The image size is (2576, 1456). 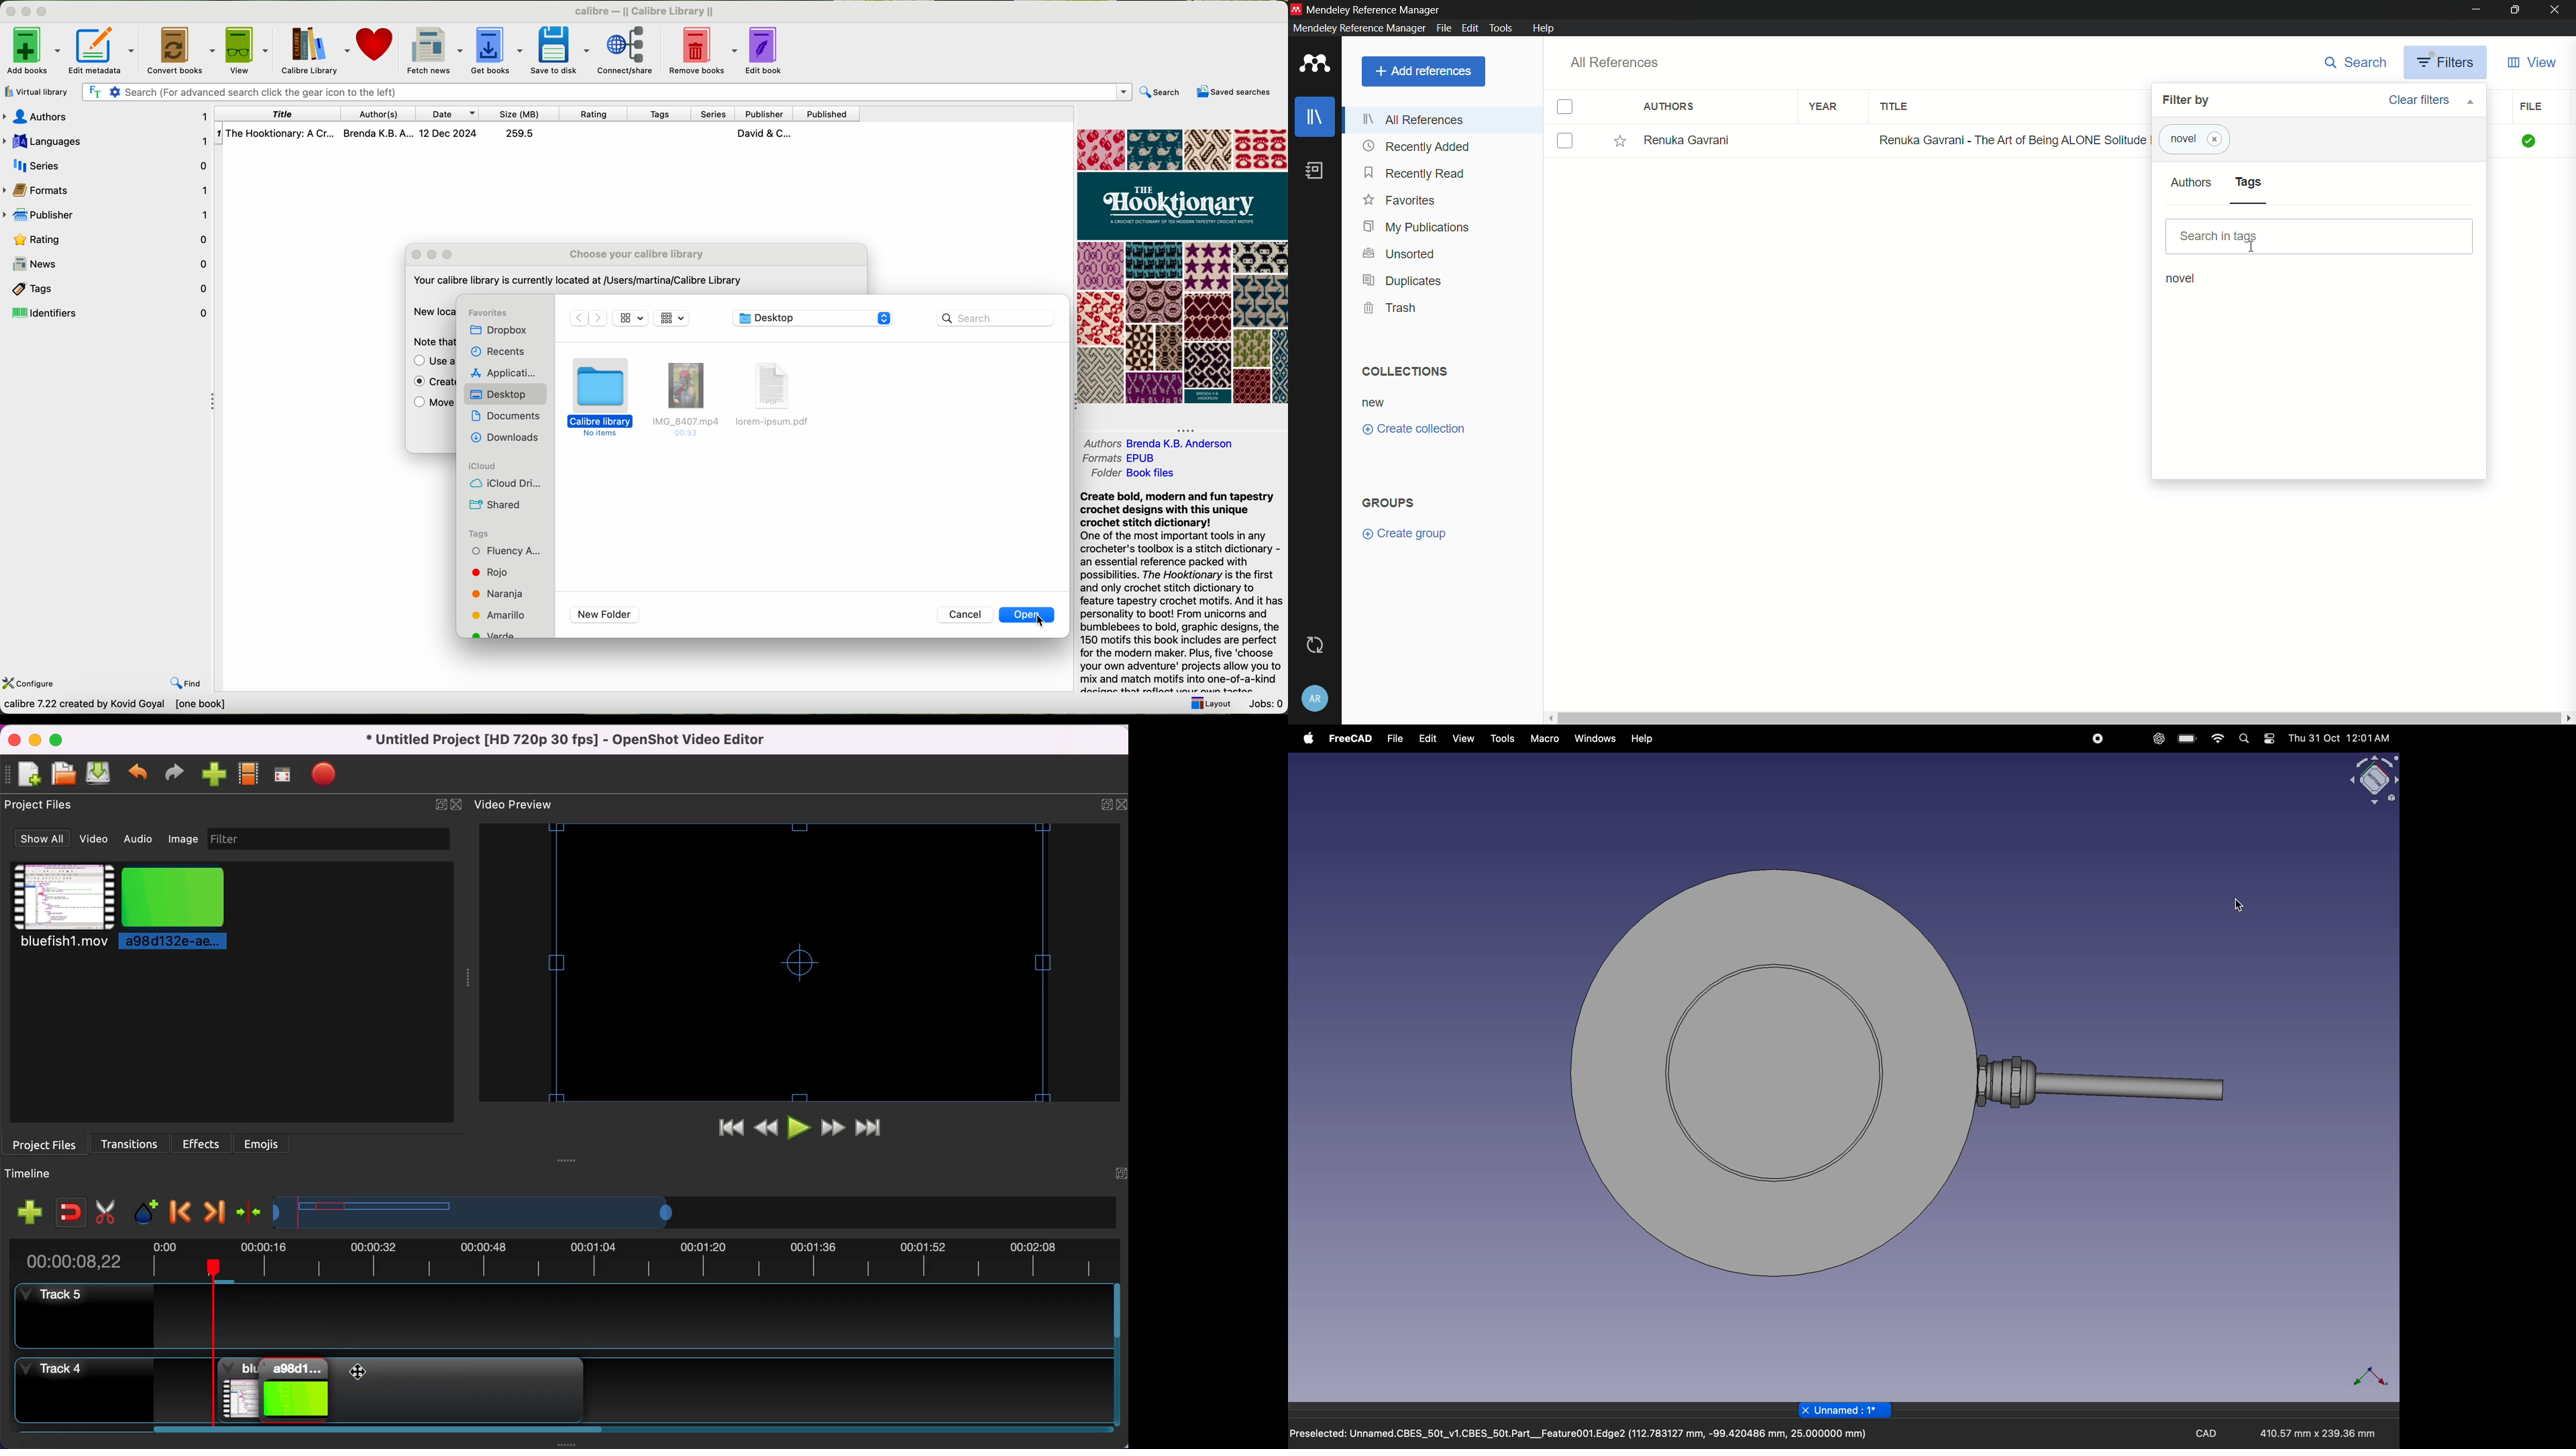 I want to click on video preview, so click(x=805, y=959).